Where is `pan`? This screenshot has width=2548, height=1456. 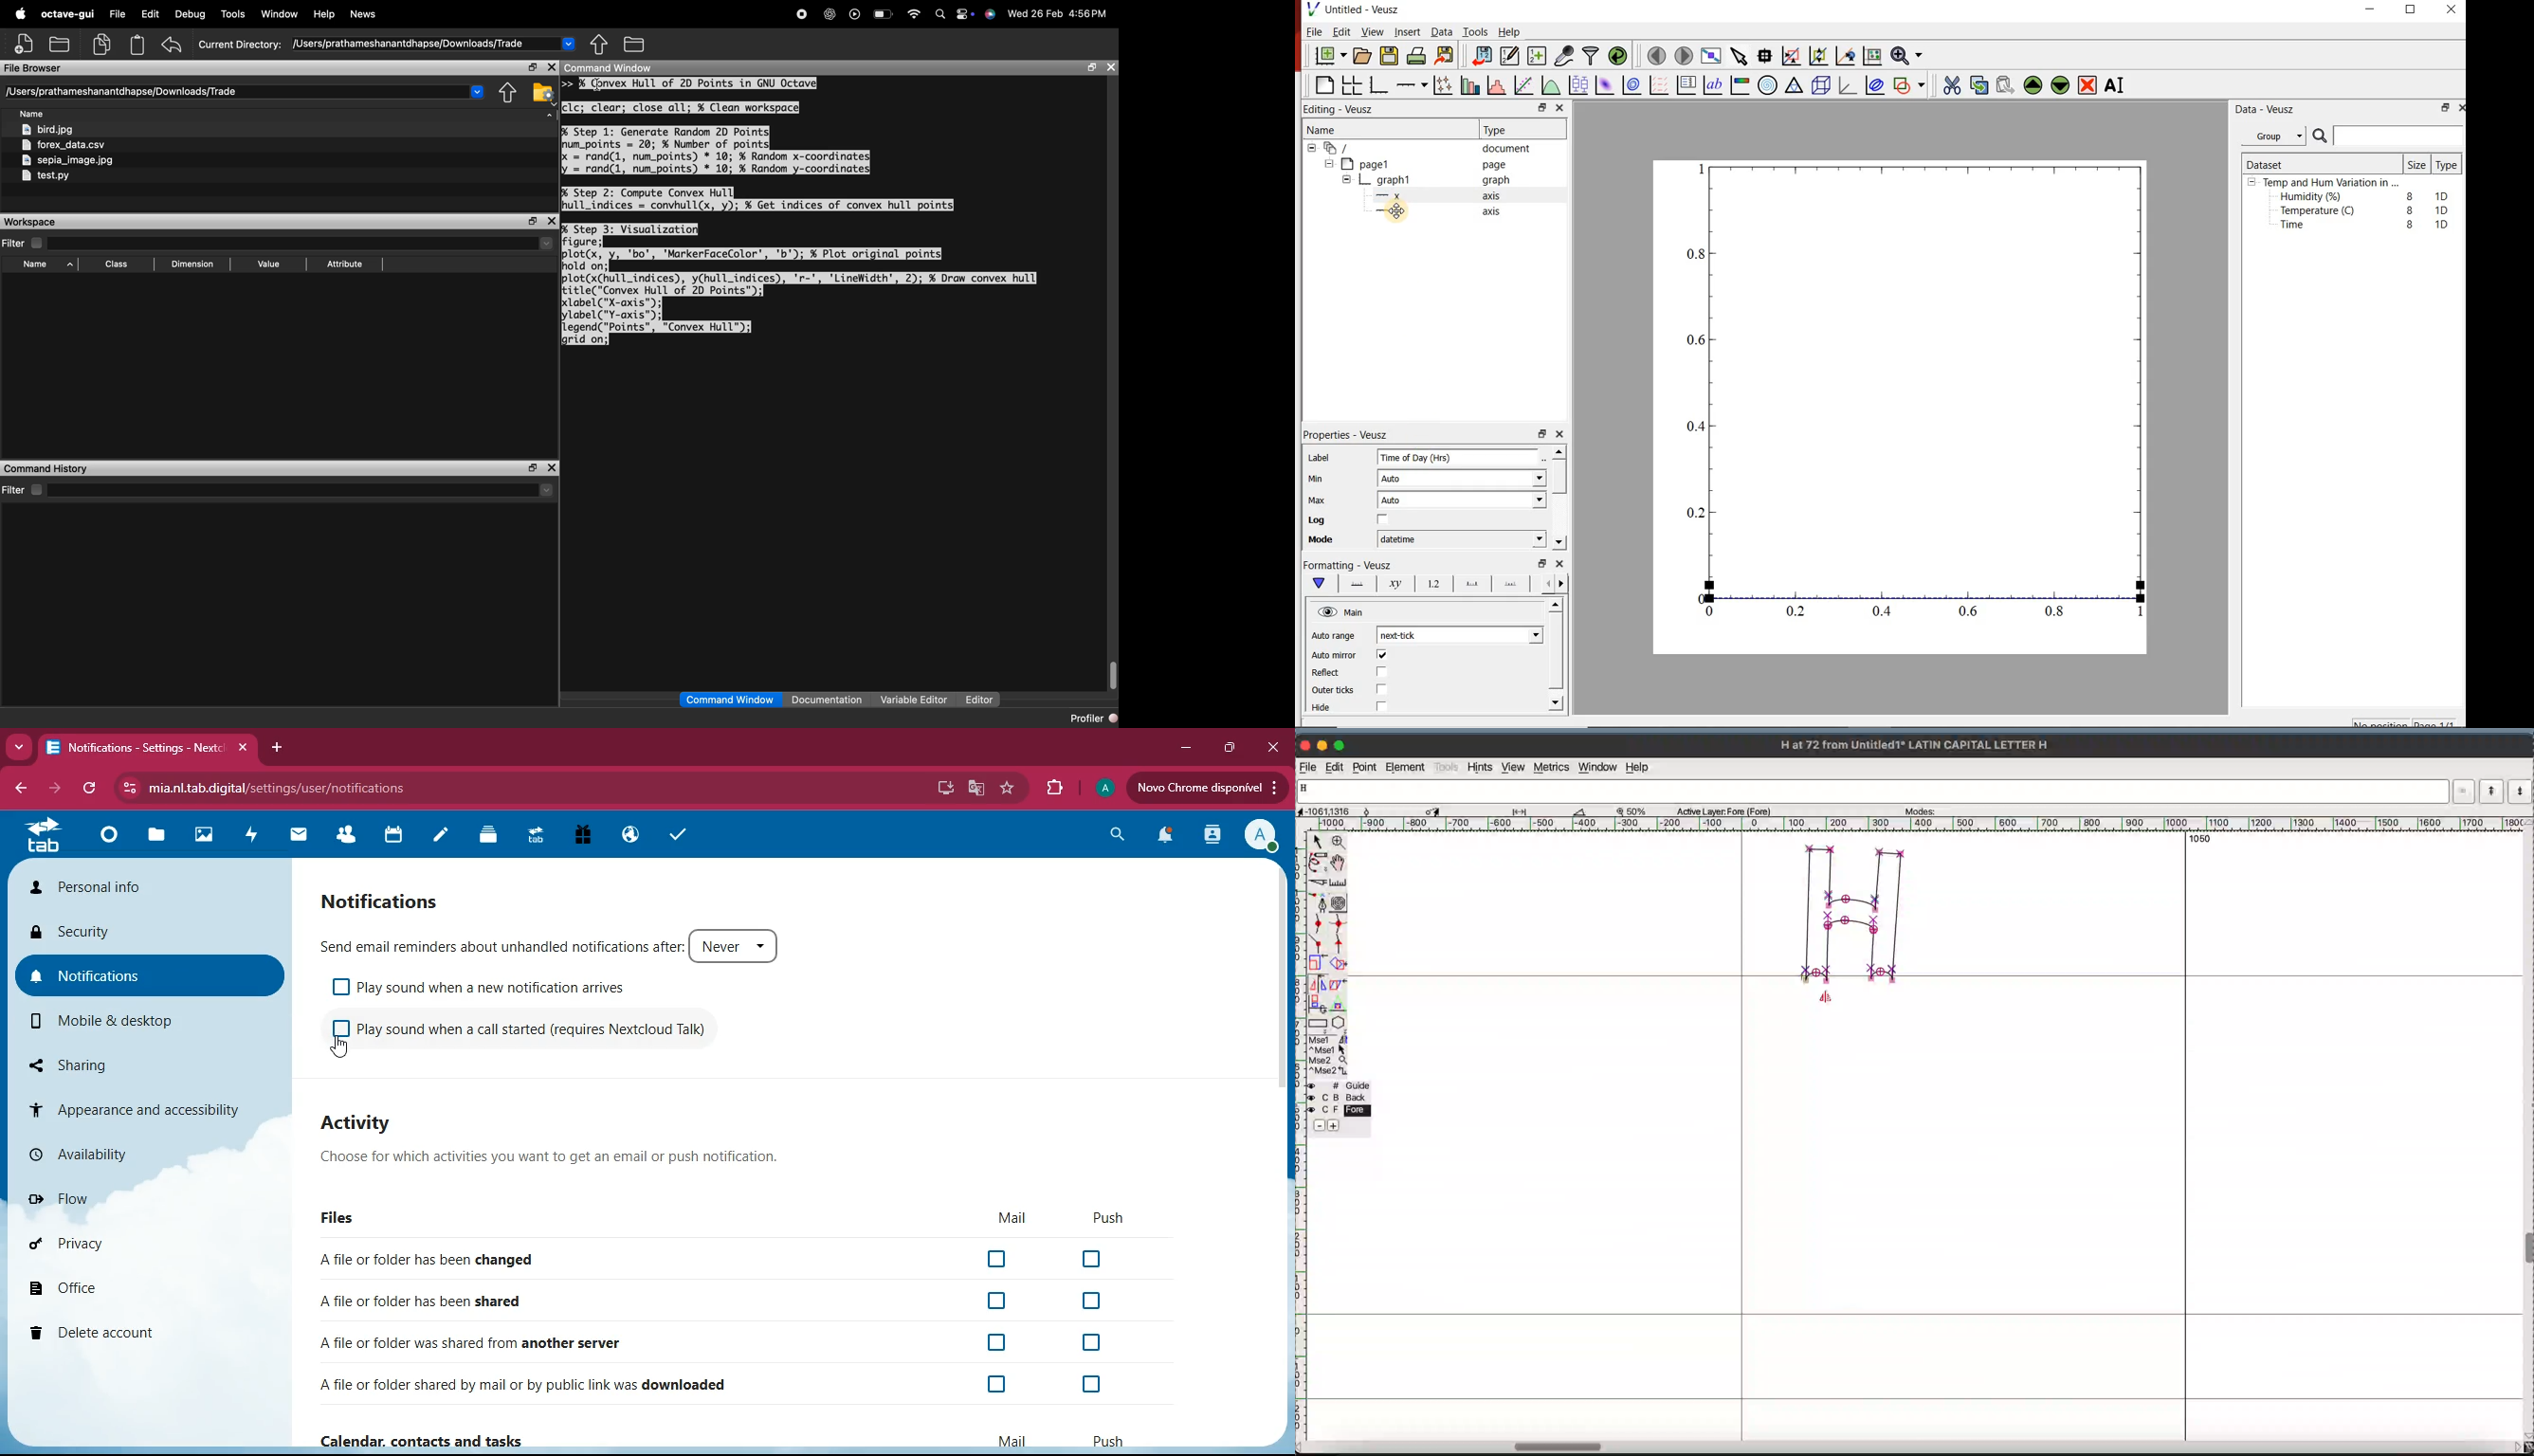
pan is located at coordinates (1341, 862).